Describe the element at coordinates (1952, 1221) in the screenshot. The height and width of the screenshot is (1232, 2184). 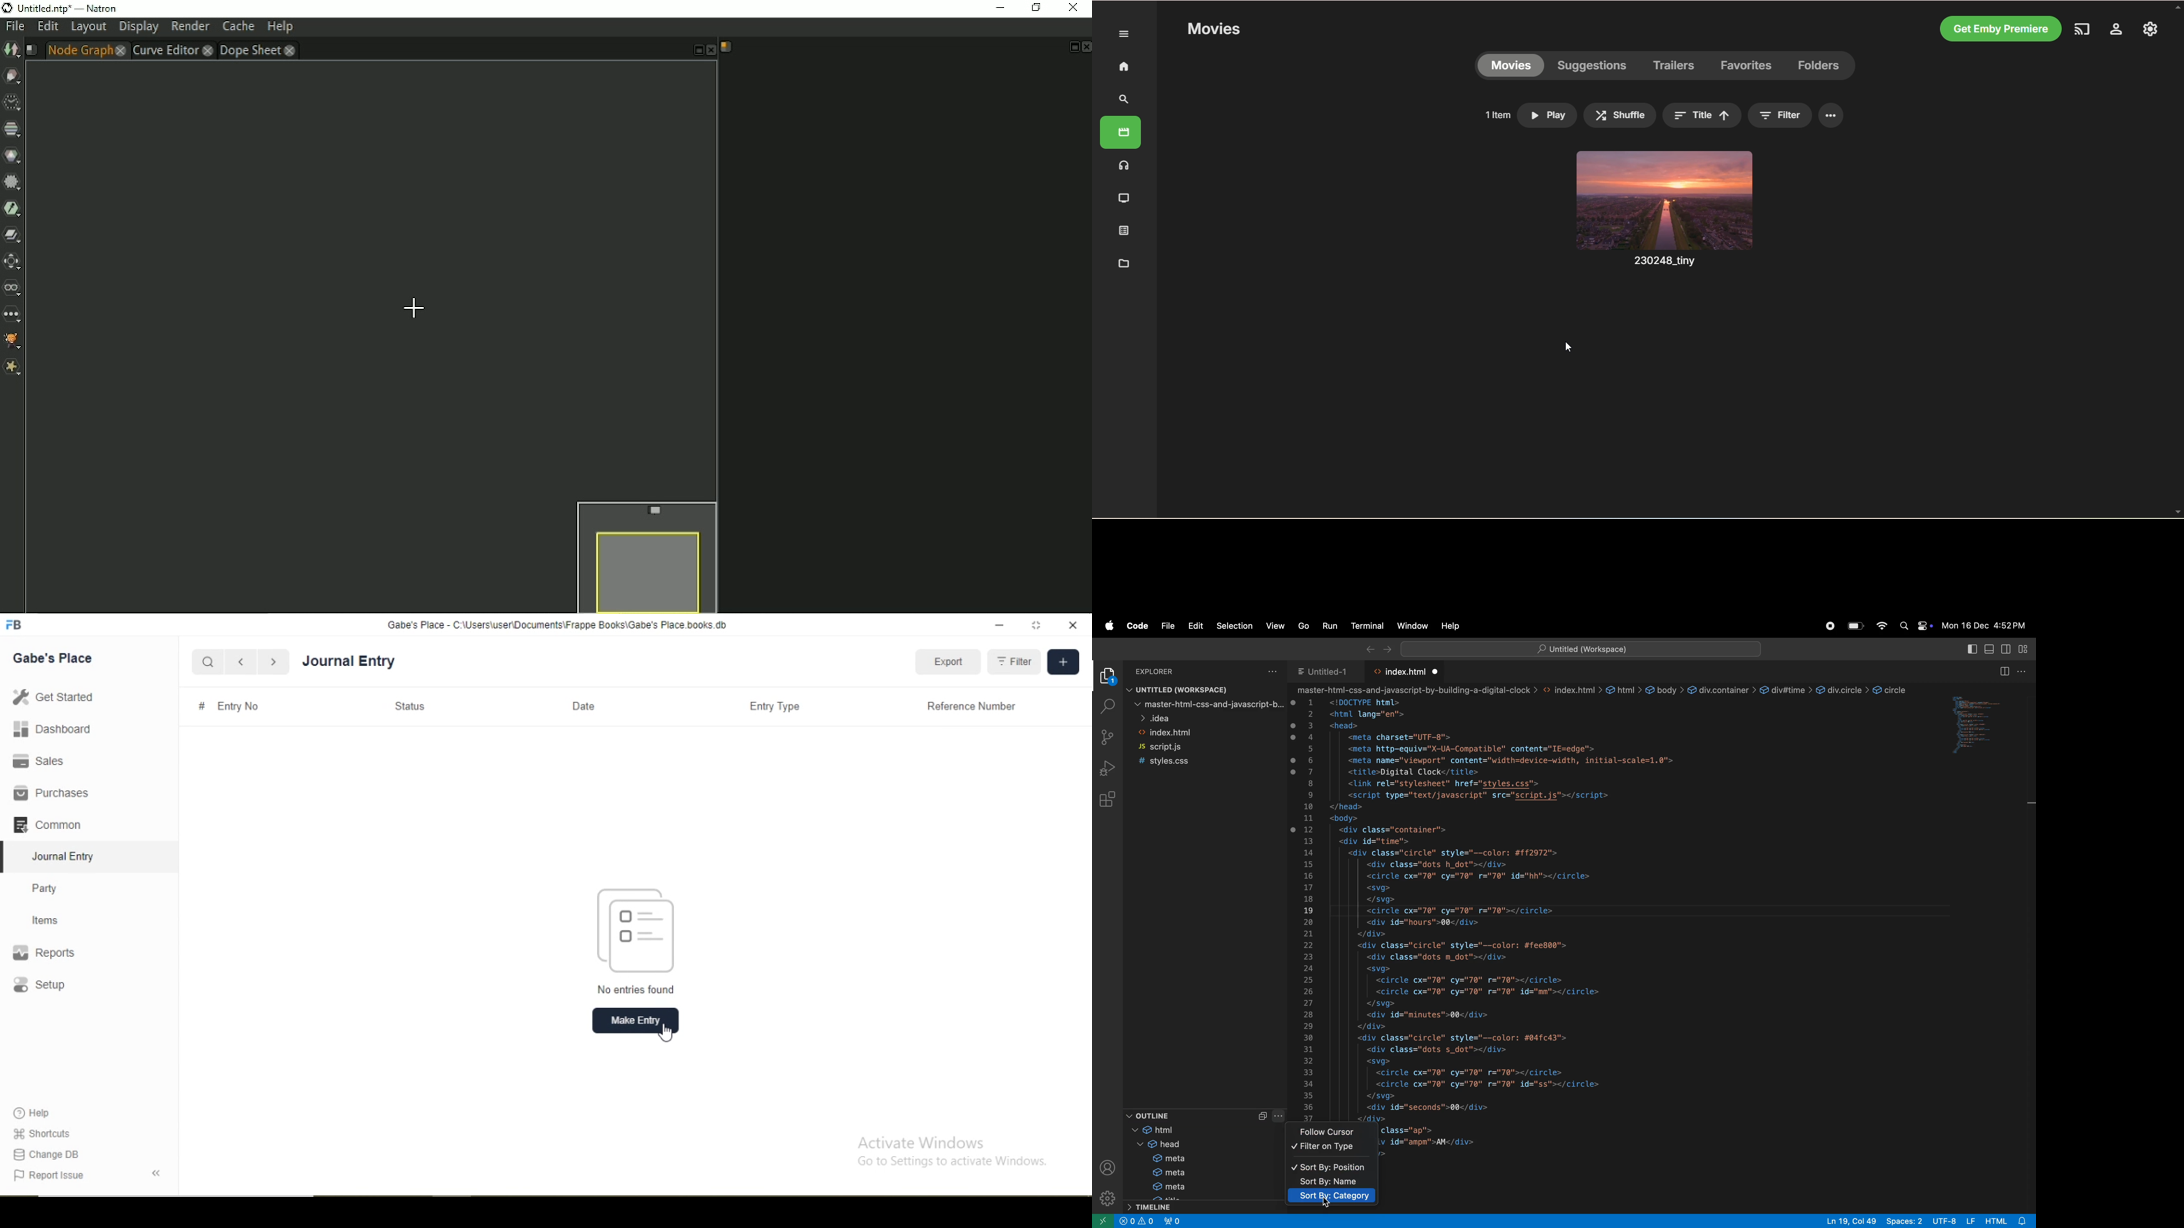
I see `utf 8` at that location.